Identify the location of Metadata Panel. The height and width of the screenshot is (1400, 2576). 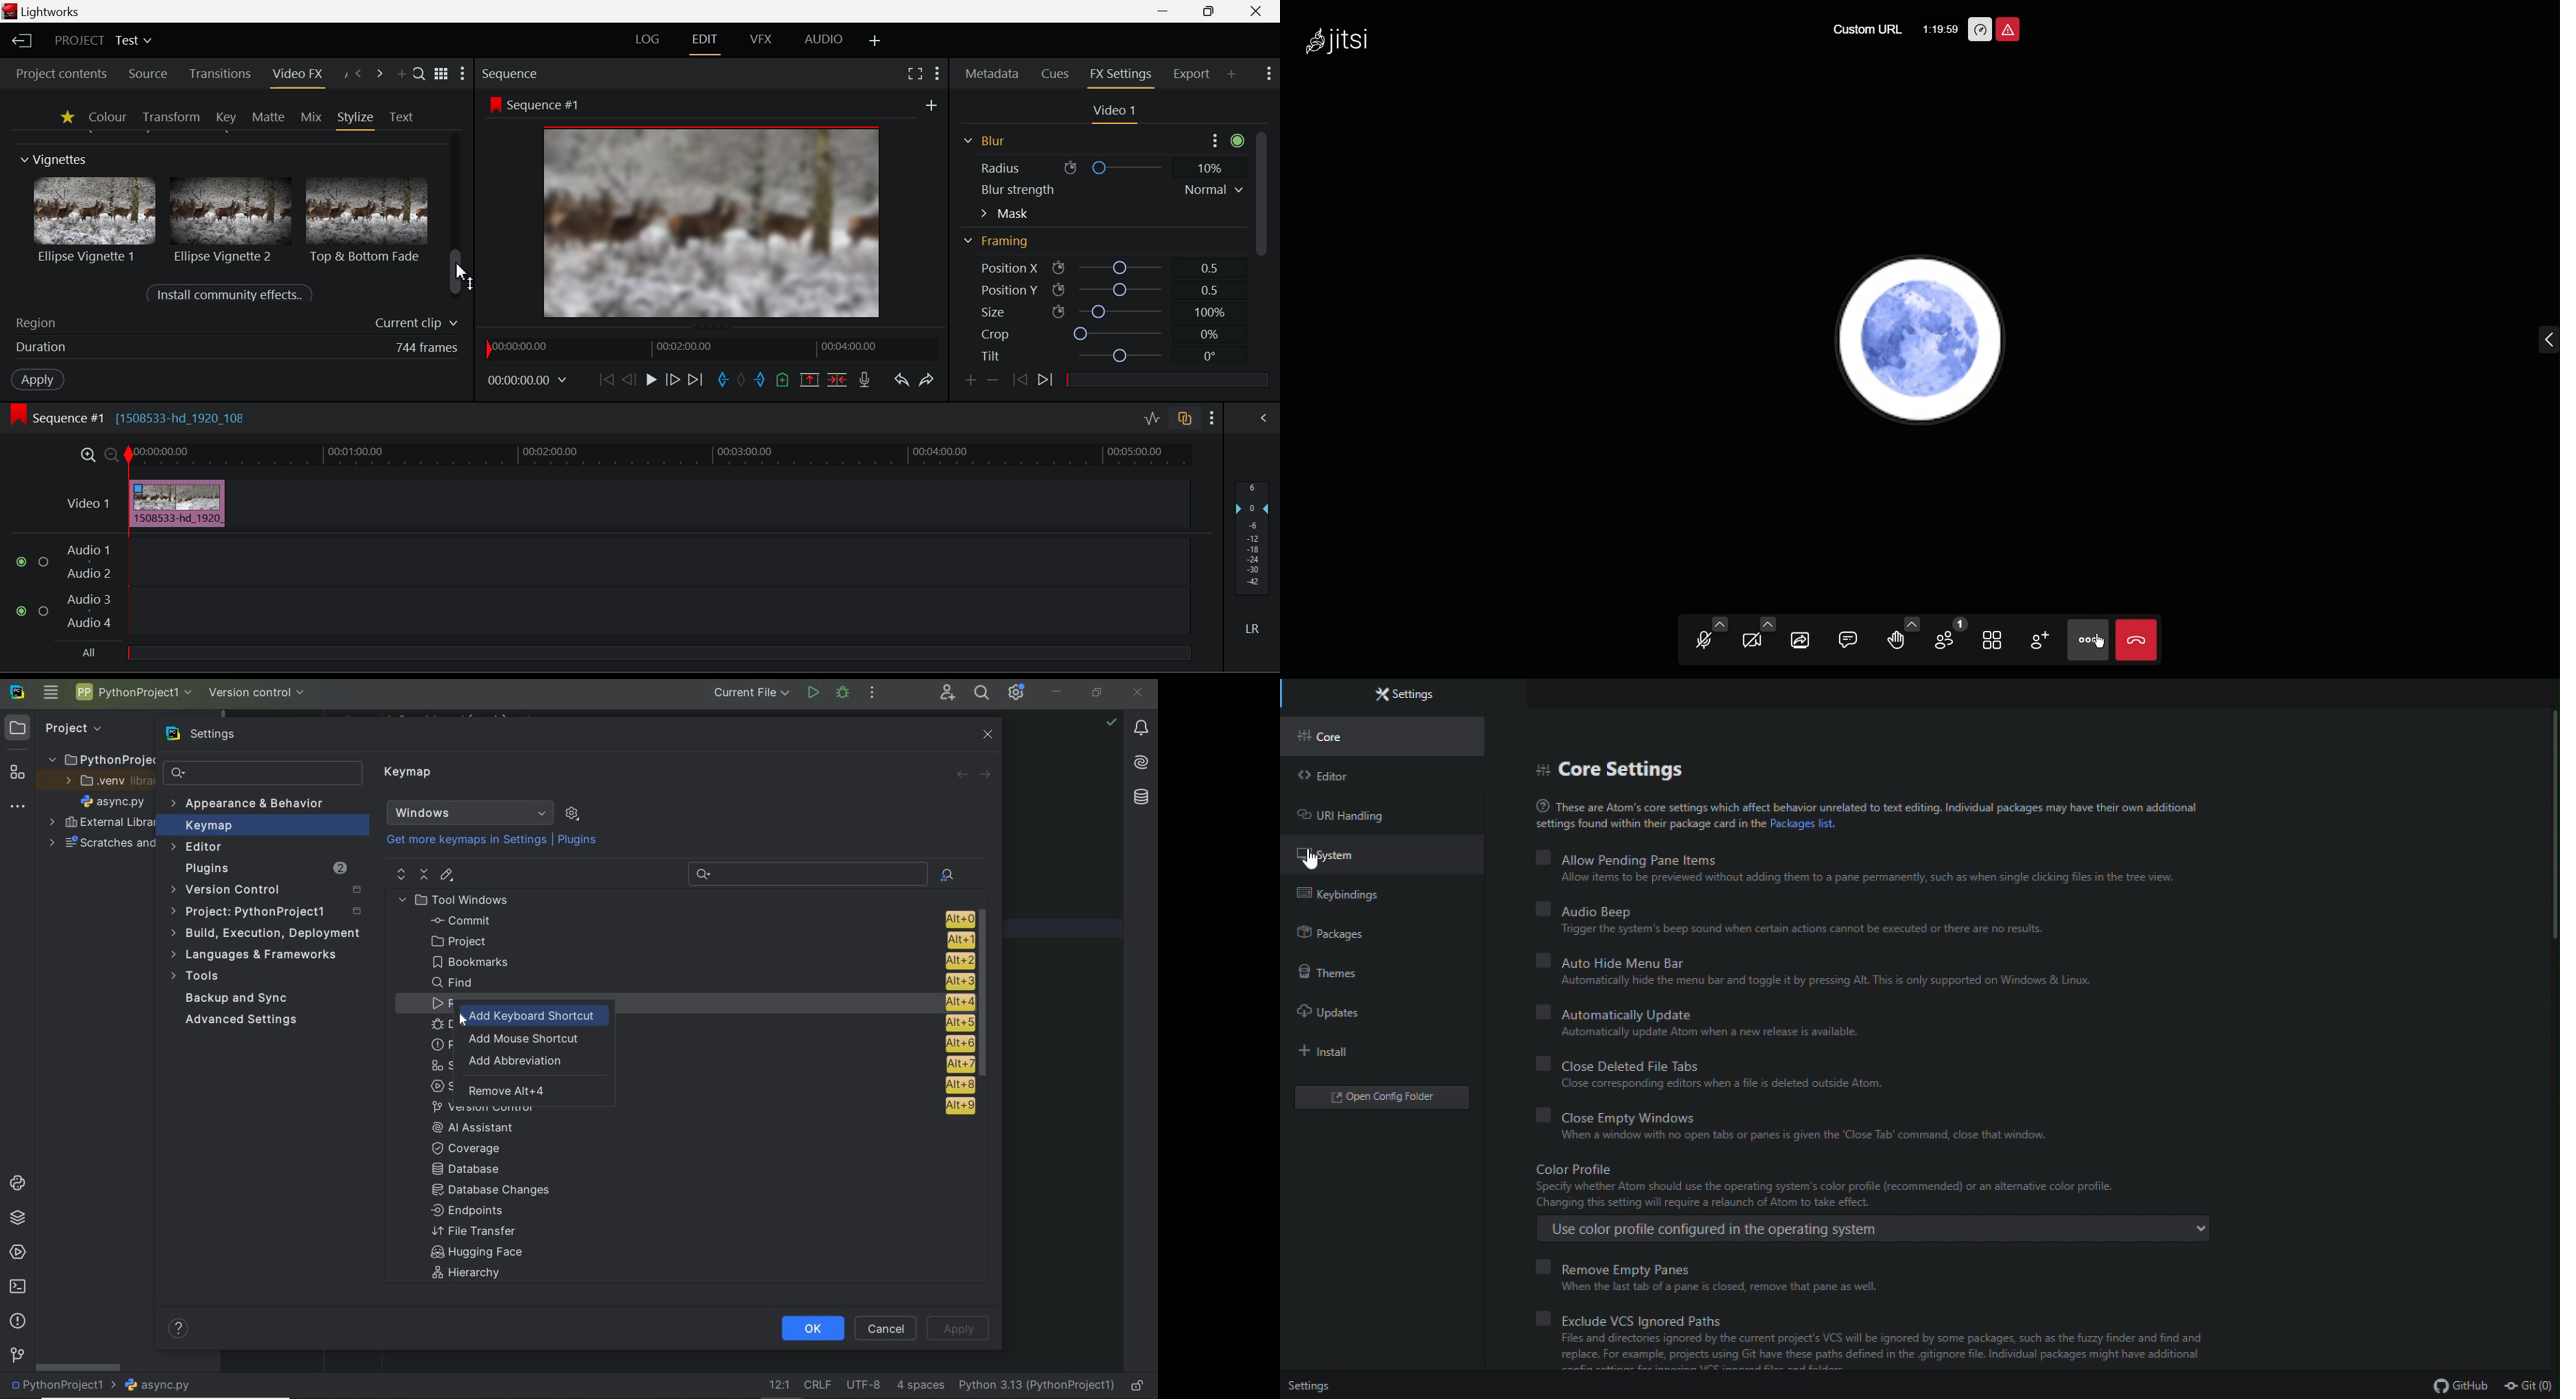
(991, 75).